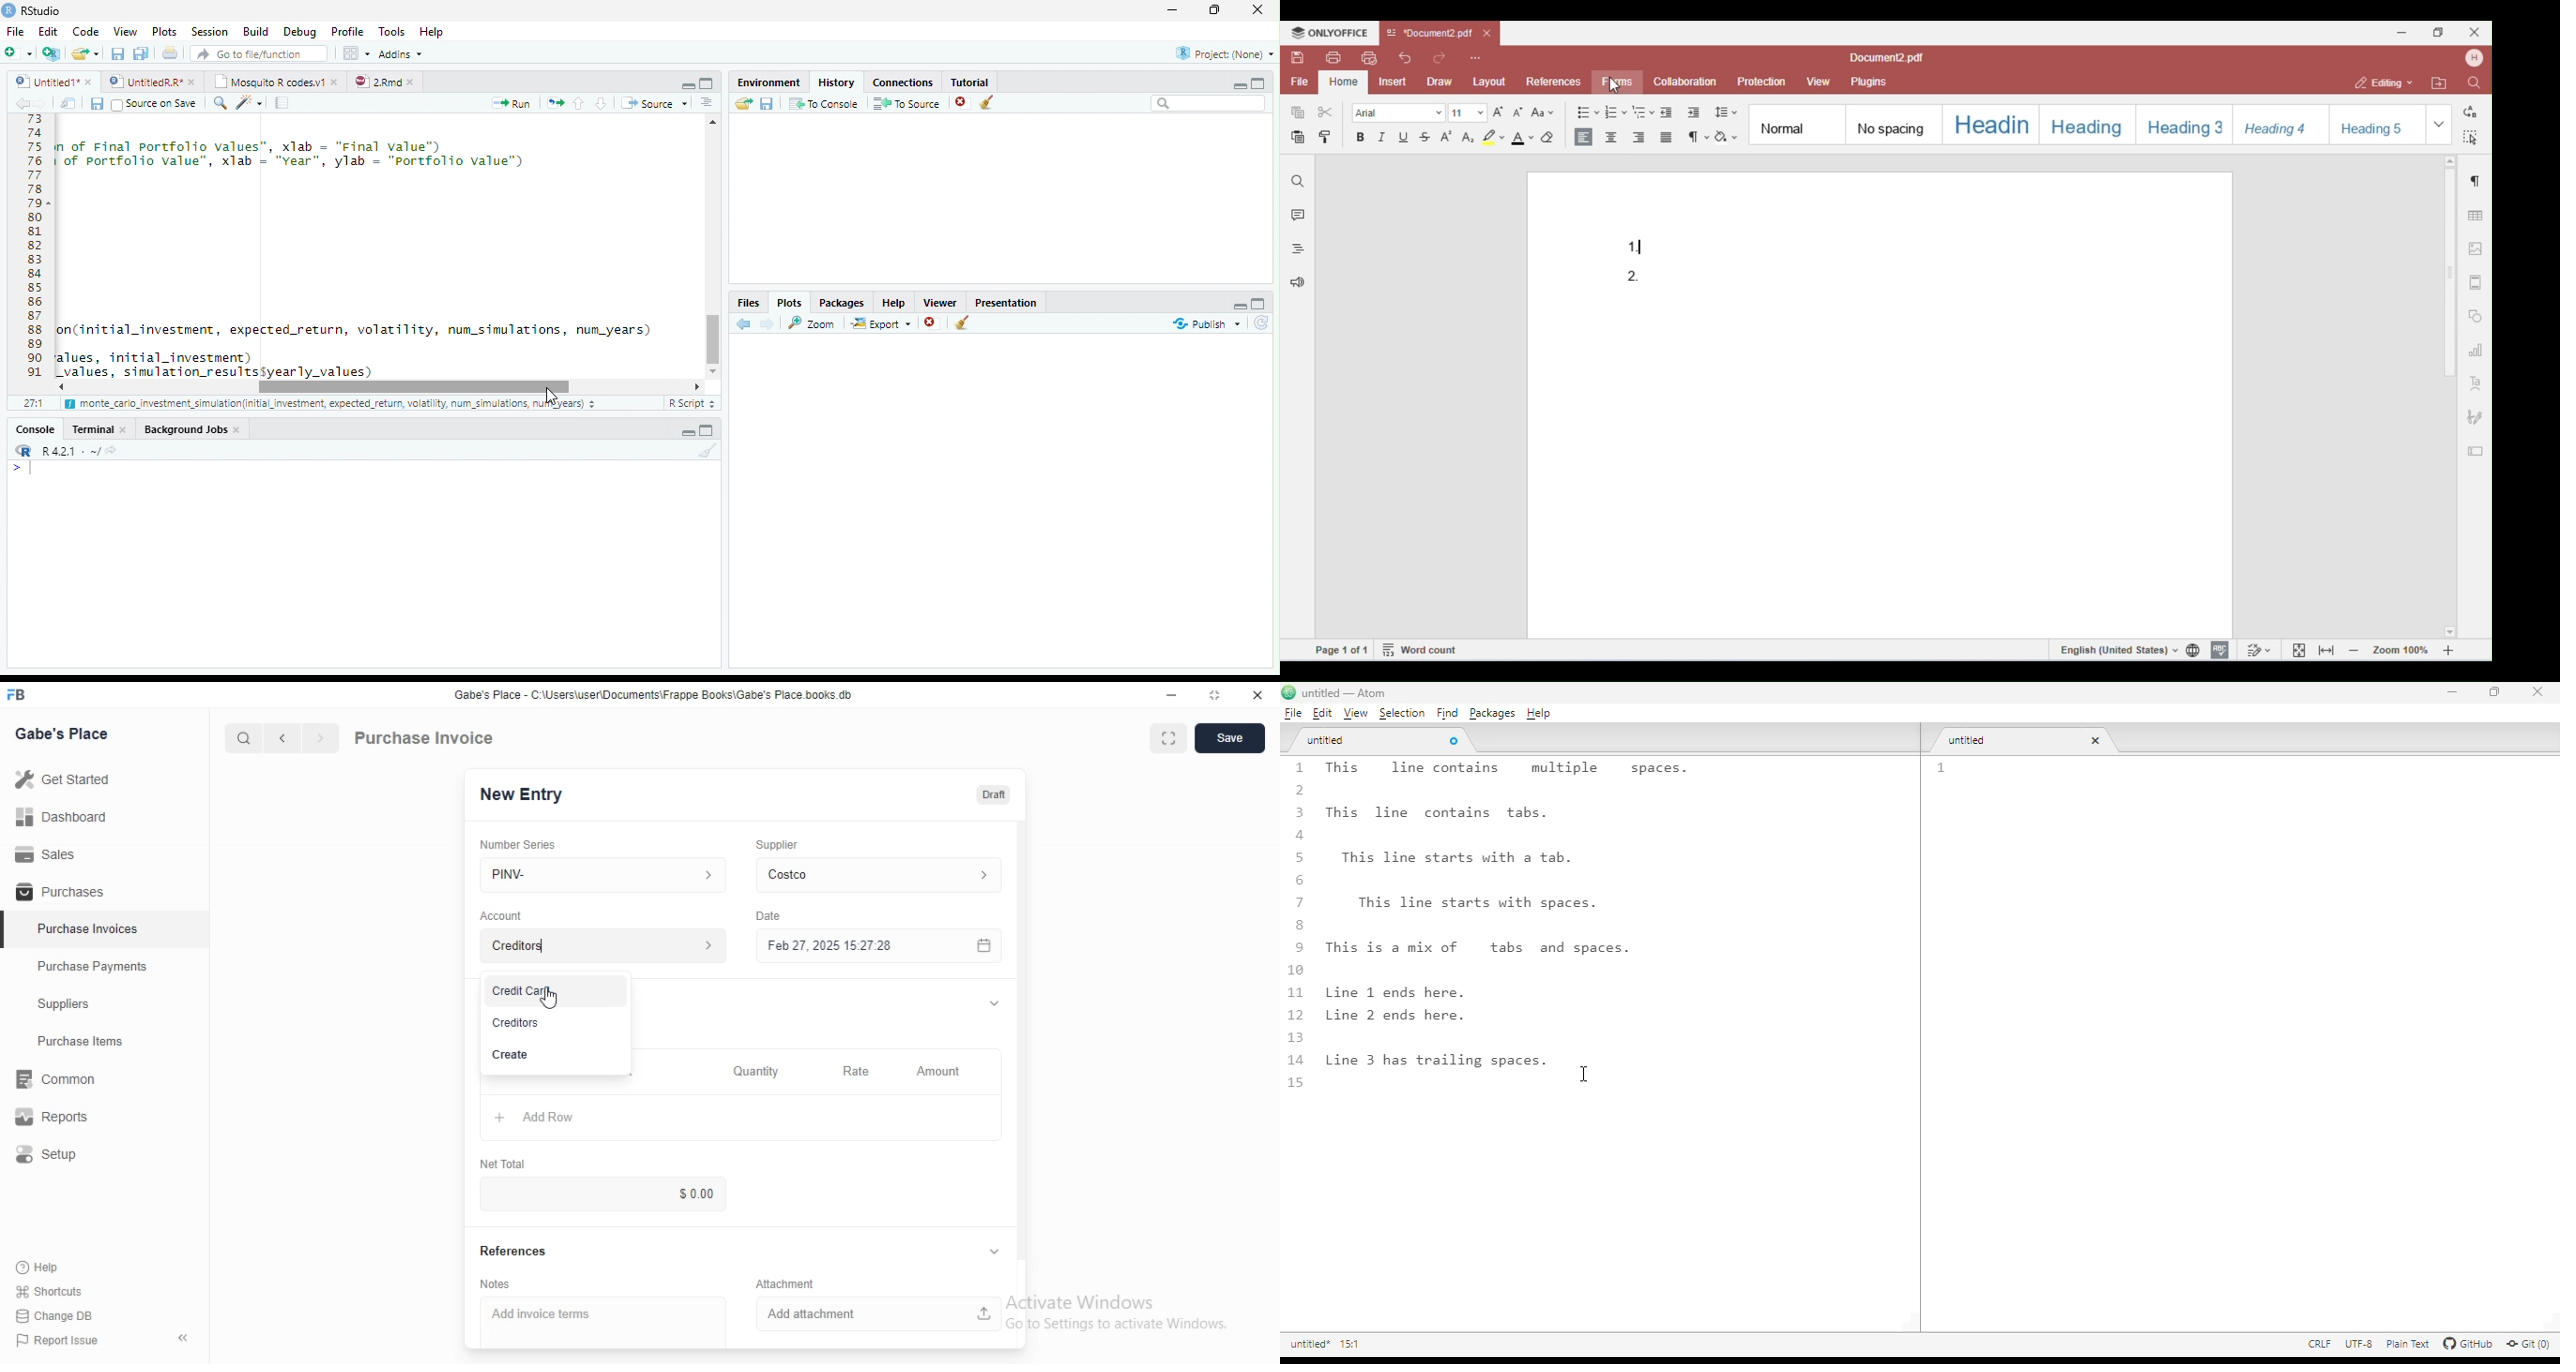 This screenshot has height=1372, width=2576. I want to click on publish, so click(1206, 324).